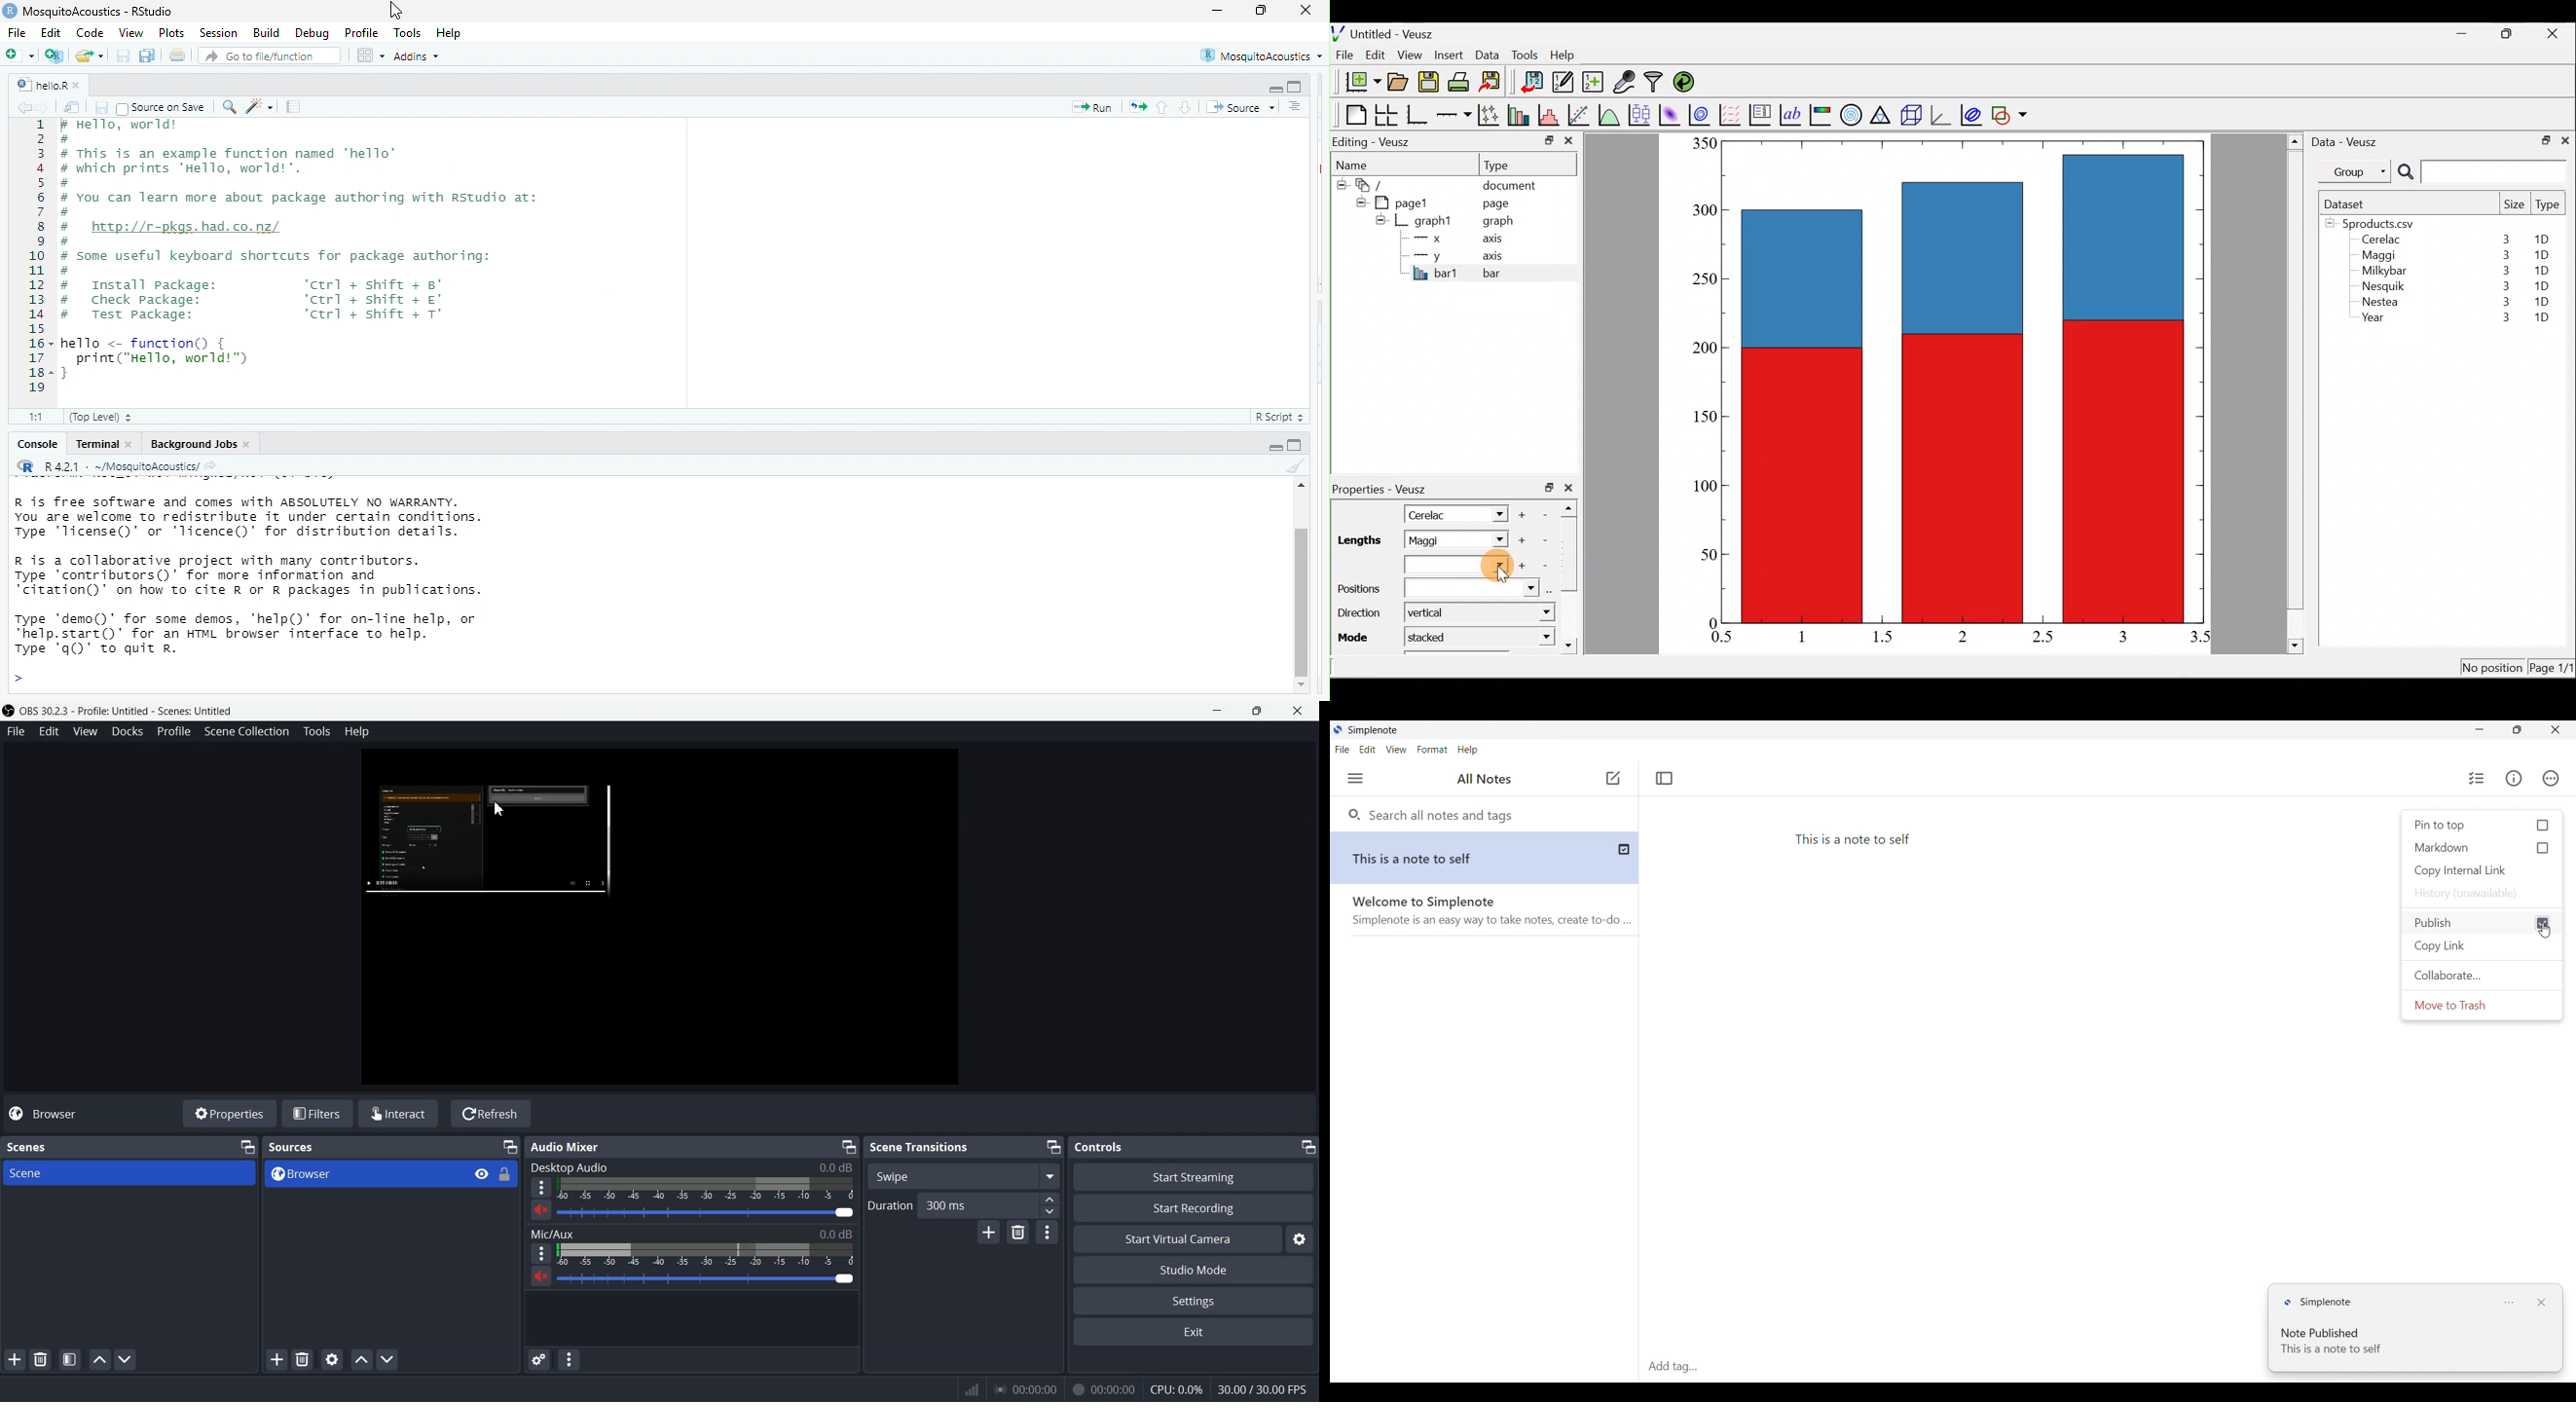 The height and width of the screenshot is (1428, 2576). I want to click on Unmute / Mute, so click(541, 1210).